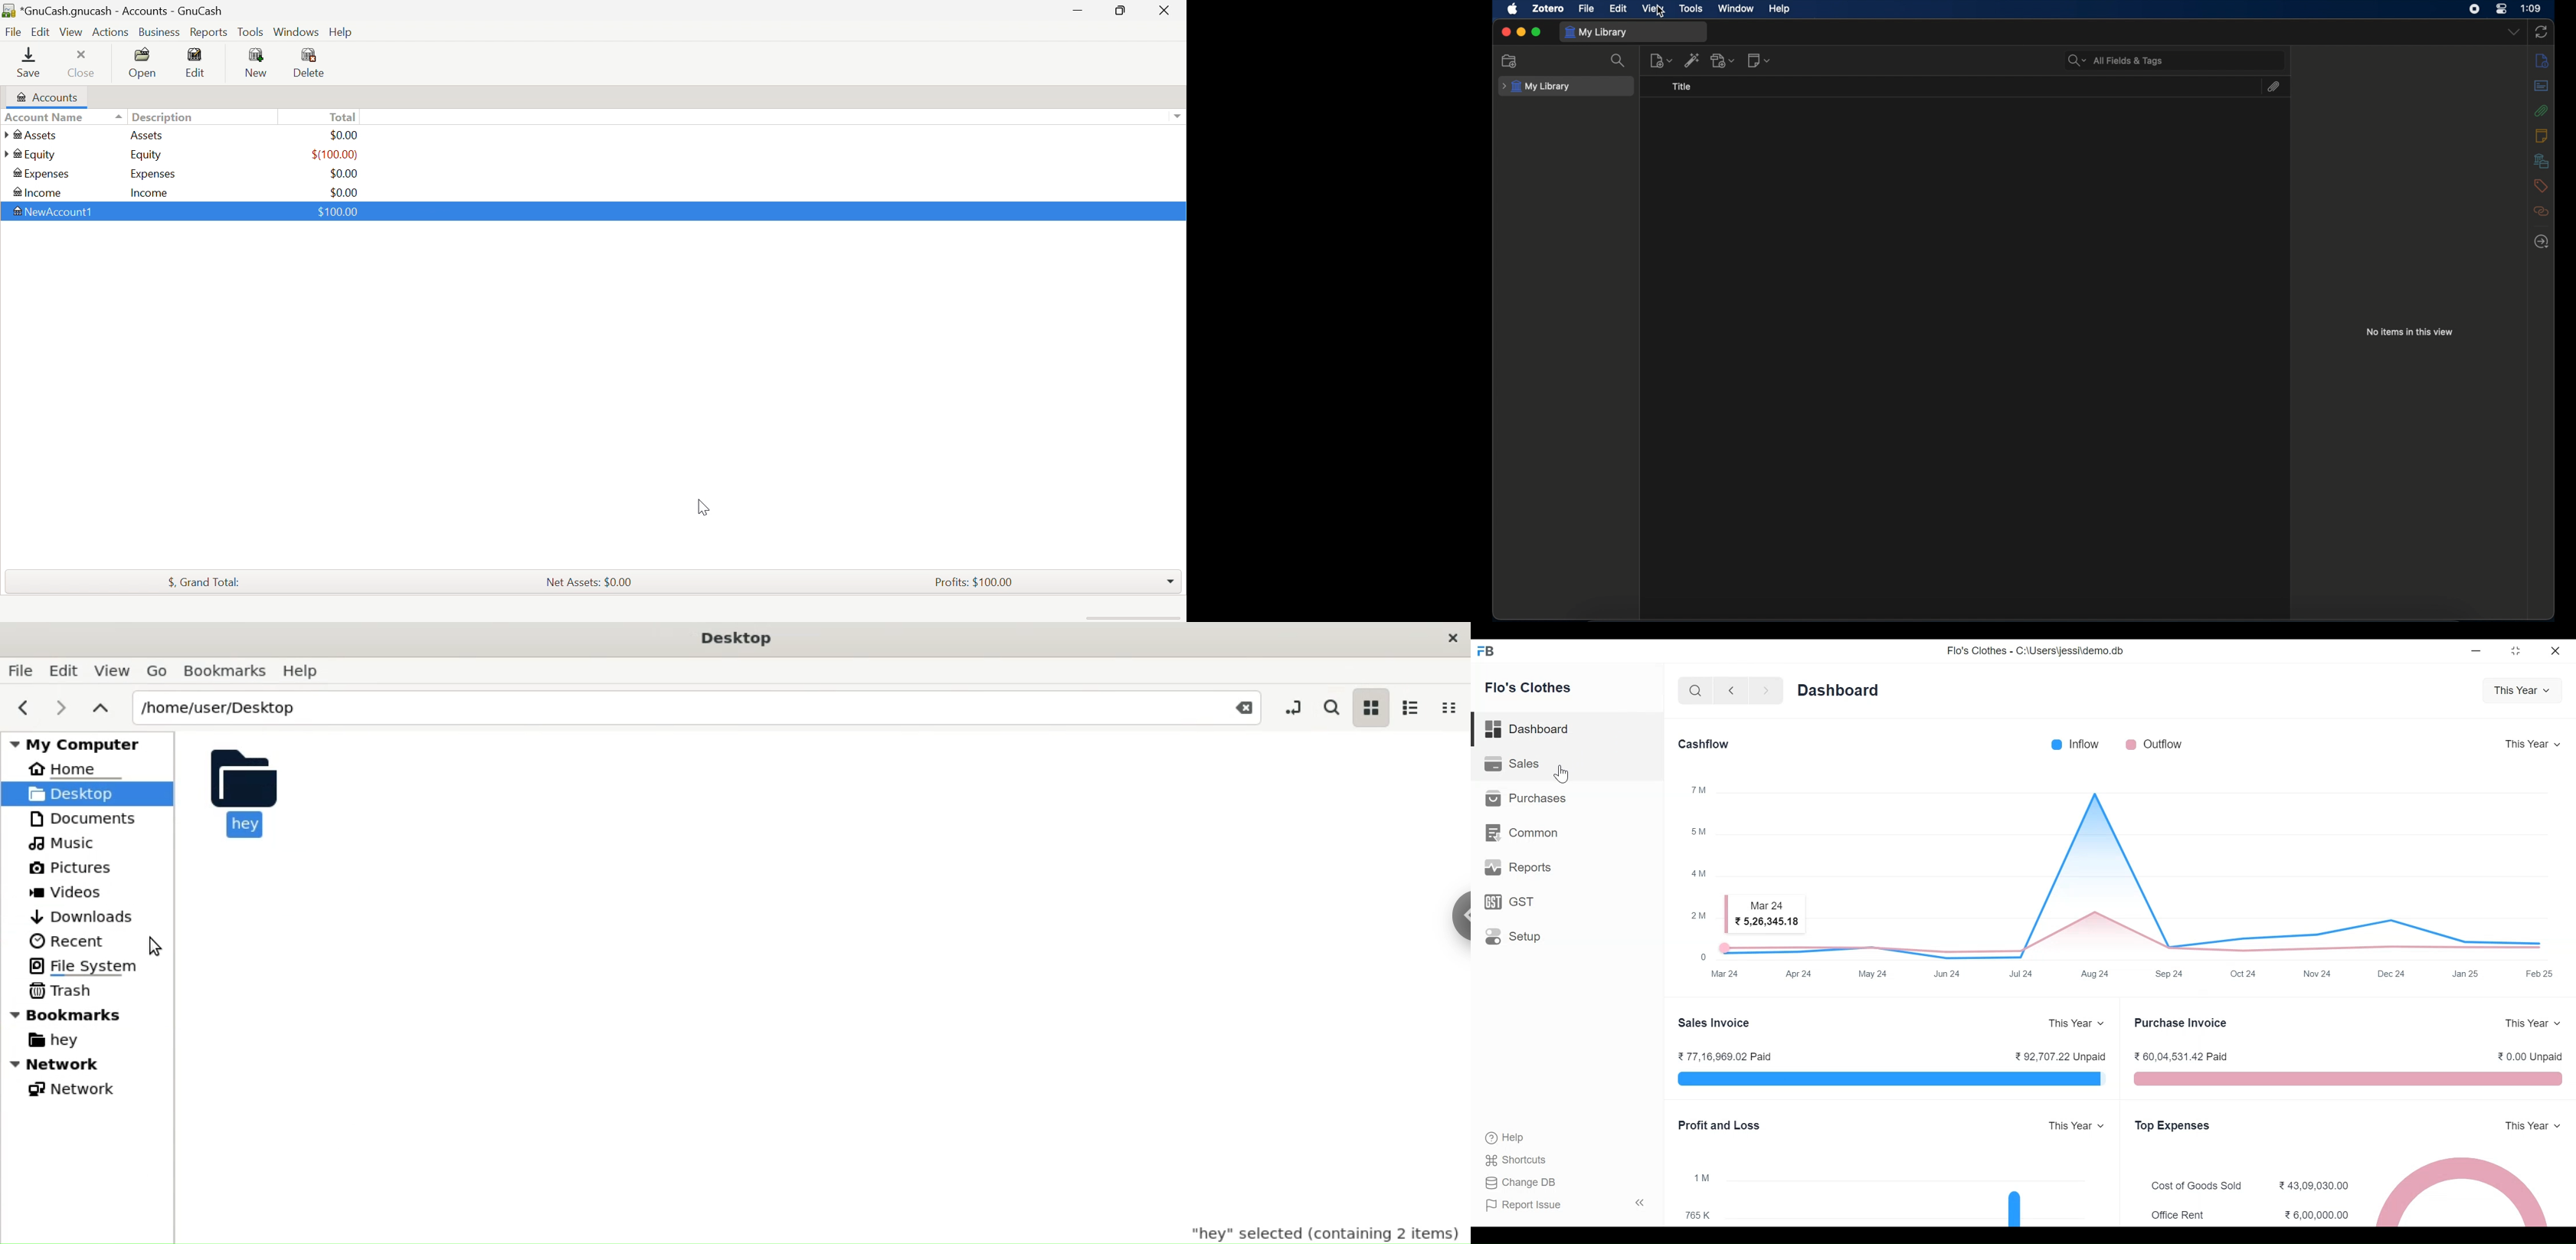 Image resolution: width=2576 pixels, height=1260 pixels. Describe the element at coordinates (252, 31) in the screenshot. I see `Tools` at that location.